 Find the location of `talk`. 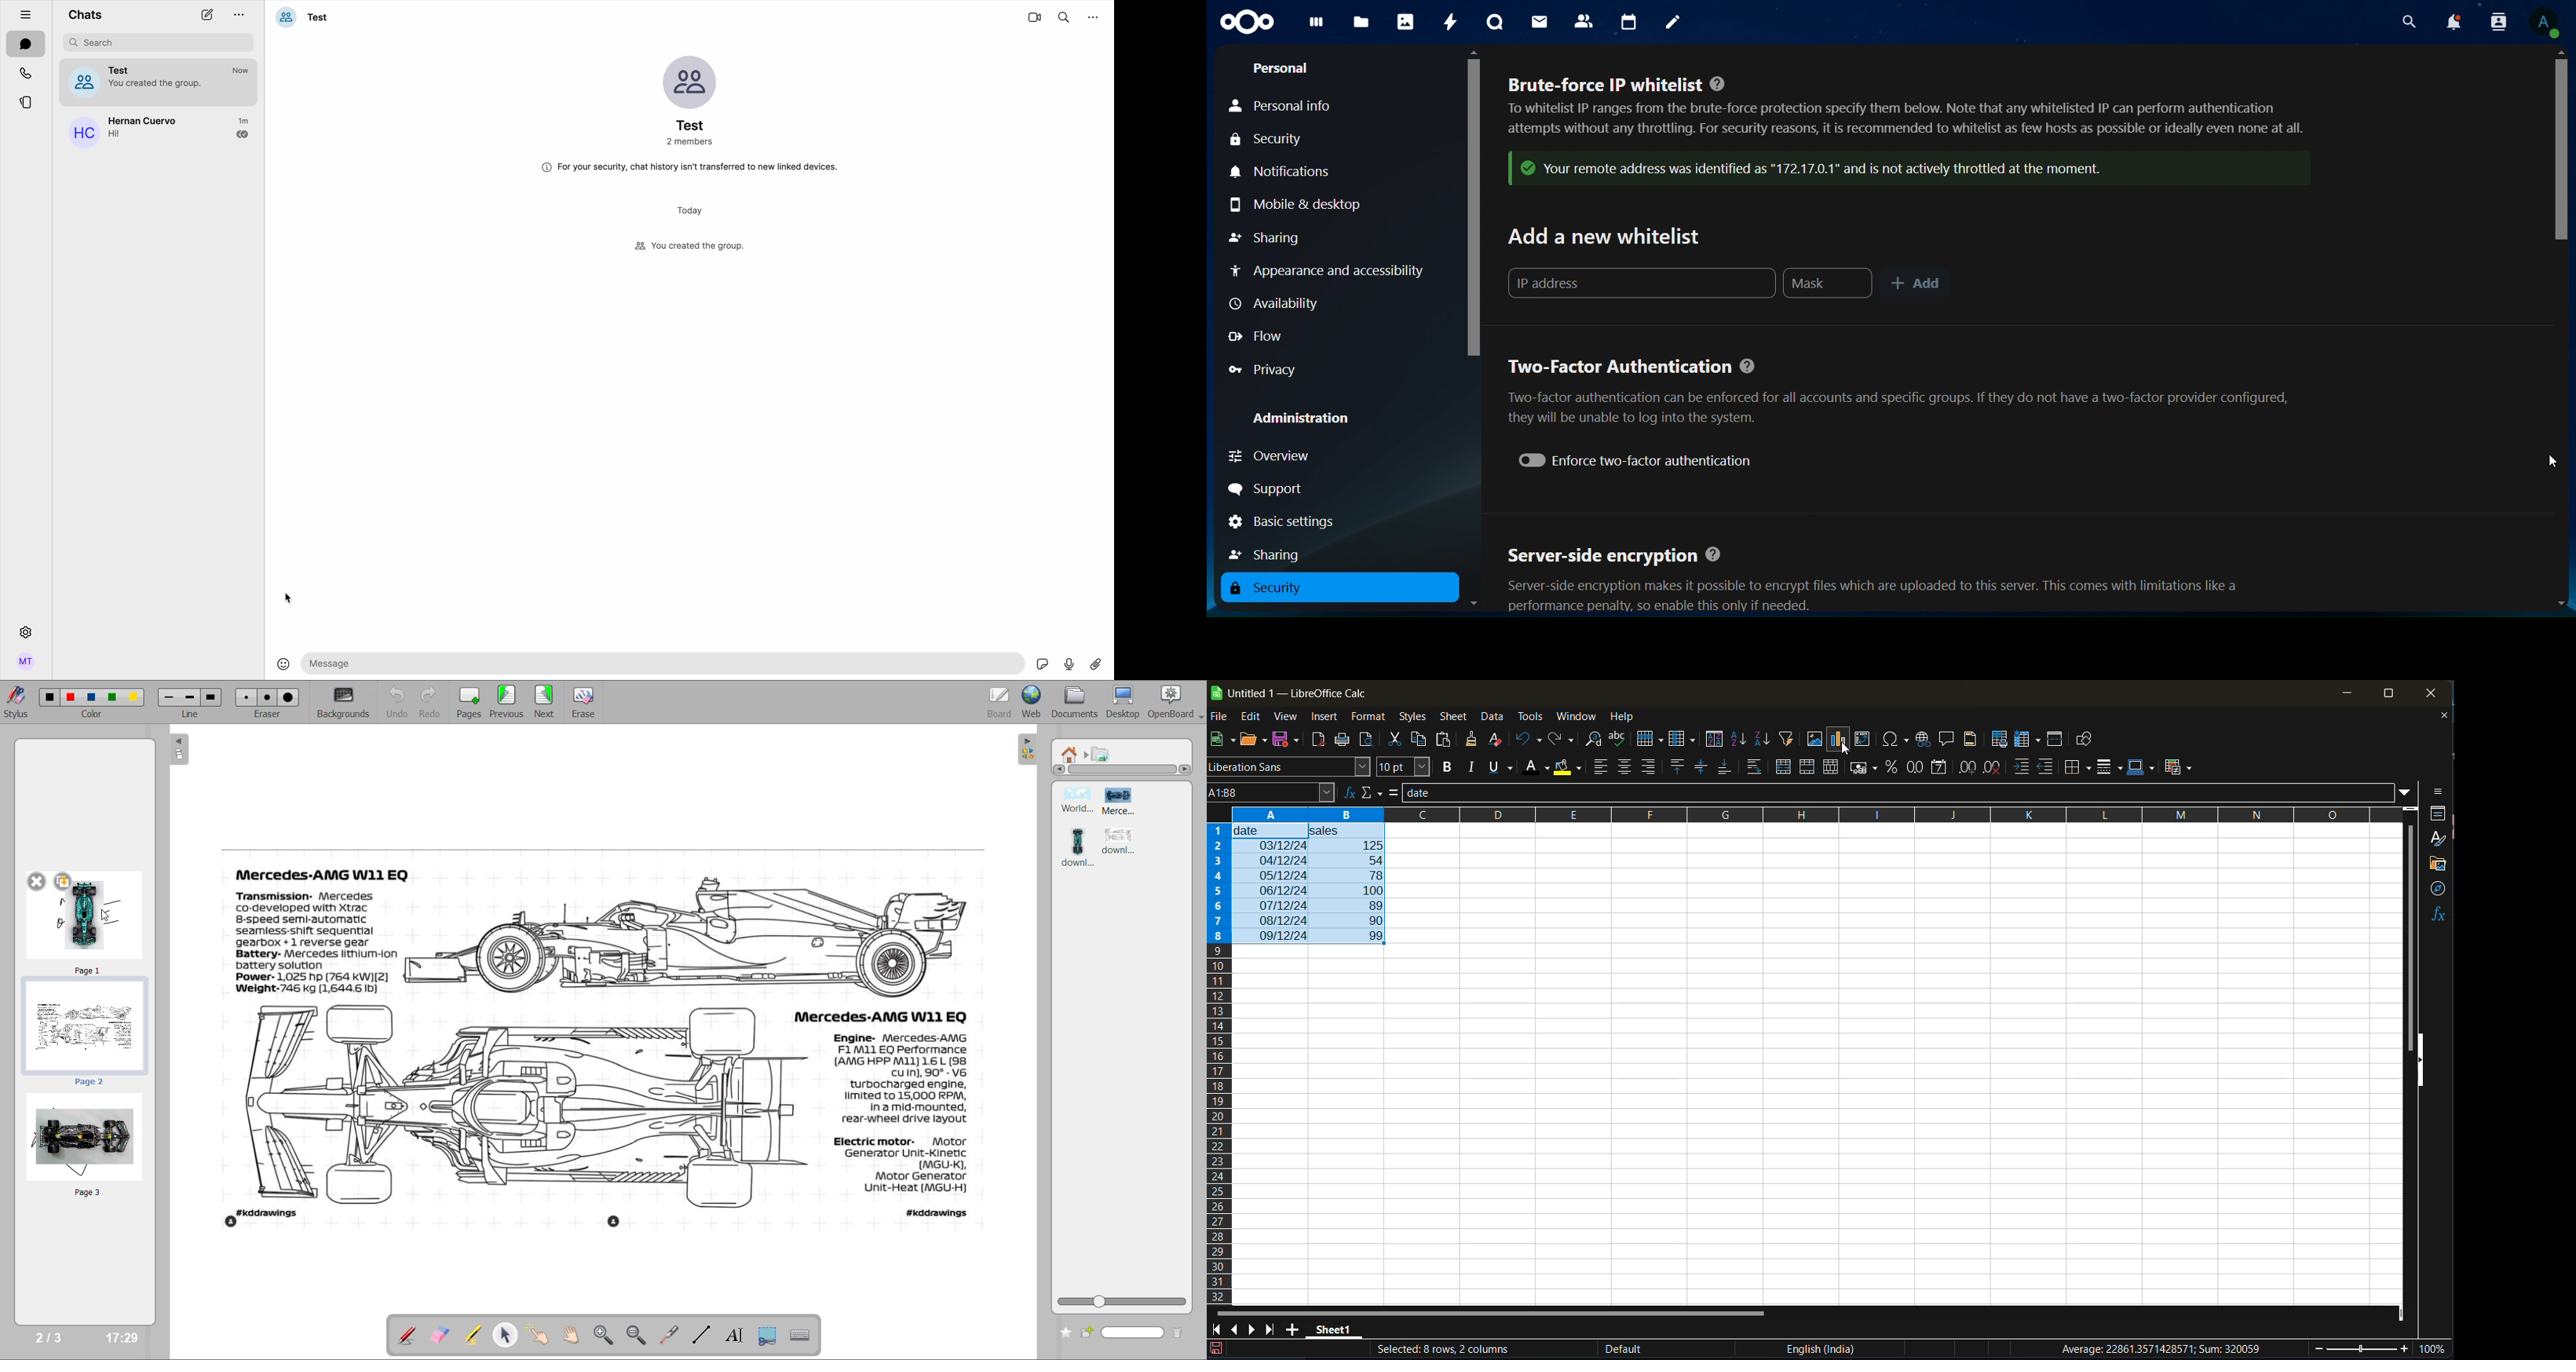

talk is located at coordinates (1493, 23).